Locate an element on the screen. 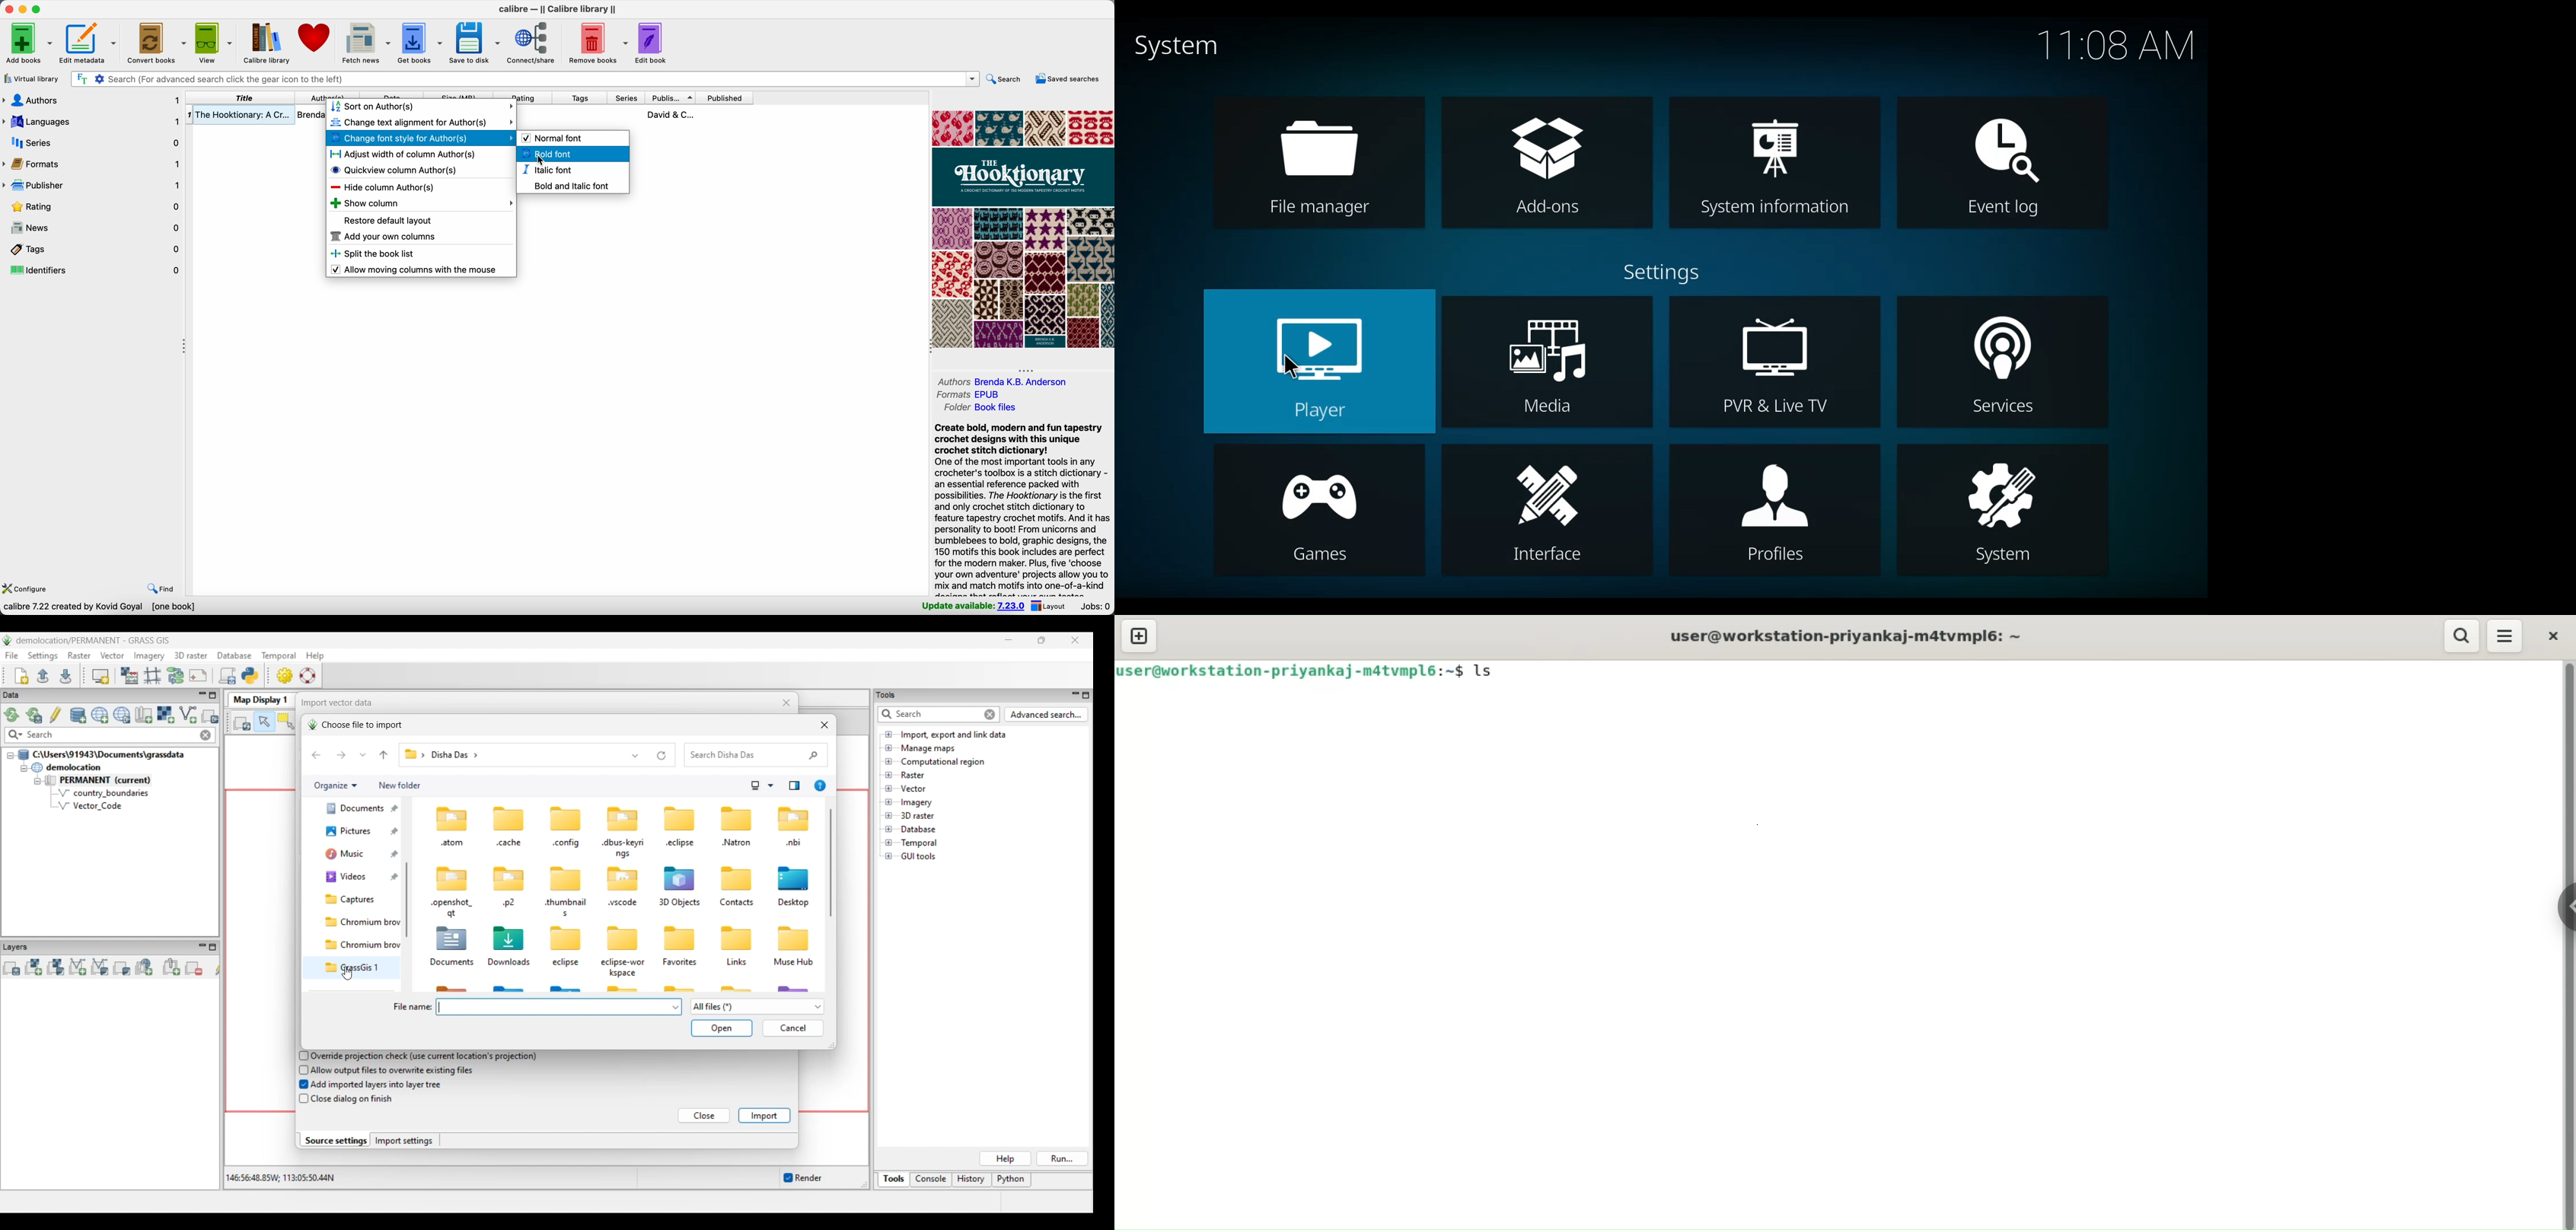 This screenshot has width=2576, height=1232. Player is located at coordinates (1320, 362).